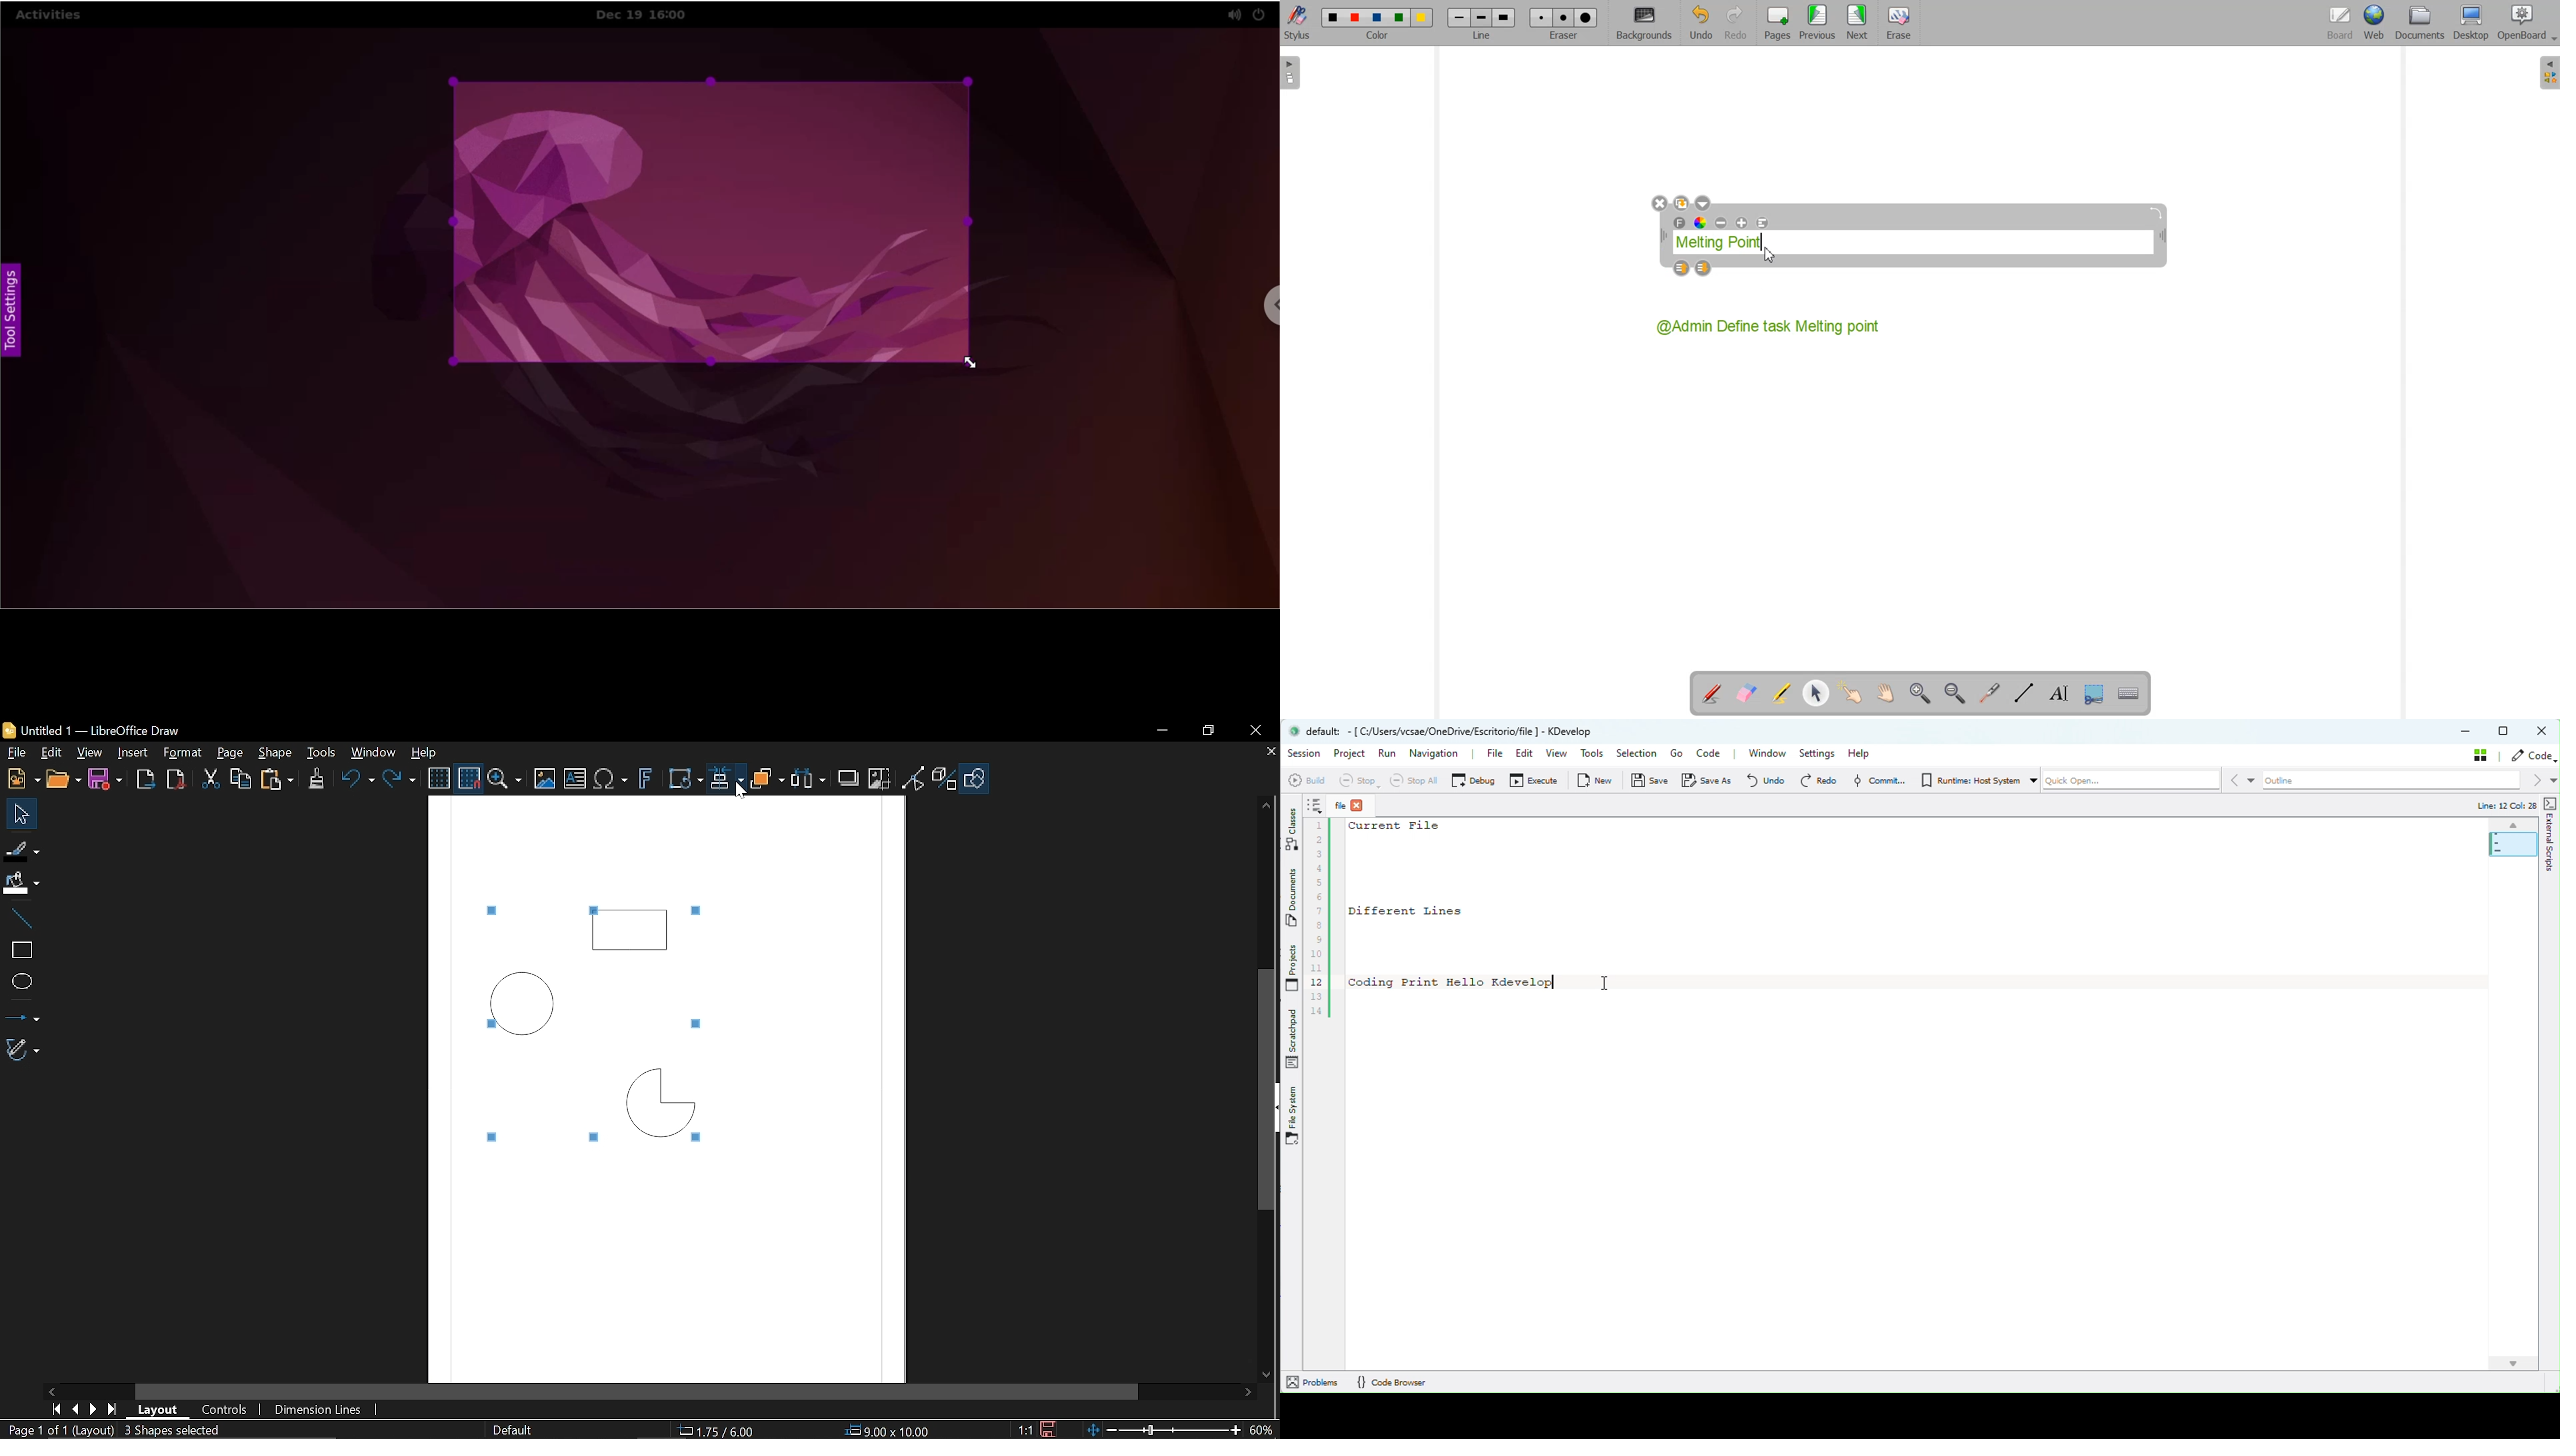 Image resolution: width=2576 pixels, height=1456 pixels. I want to click on Snap to grid, so click(468, 776).